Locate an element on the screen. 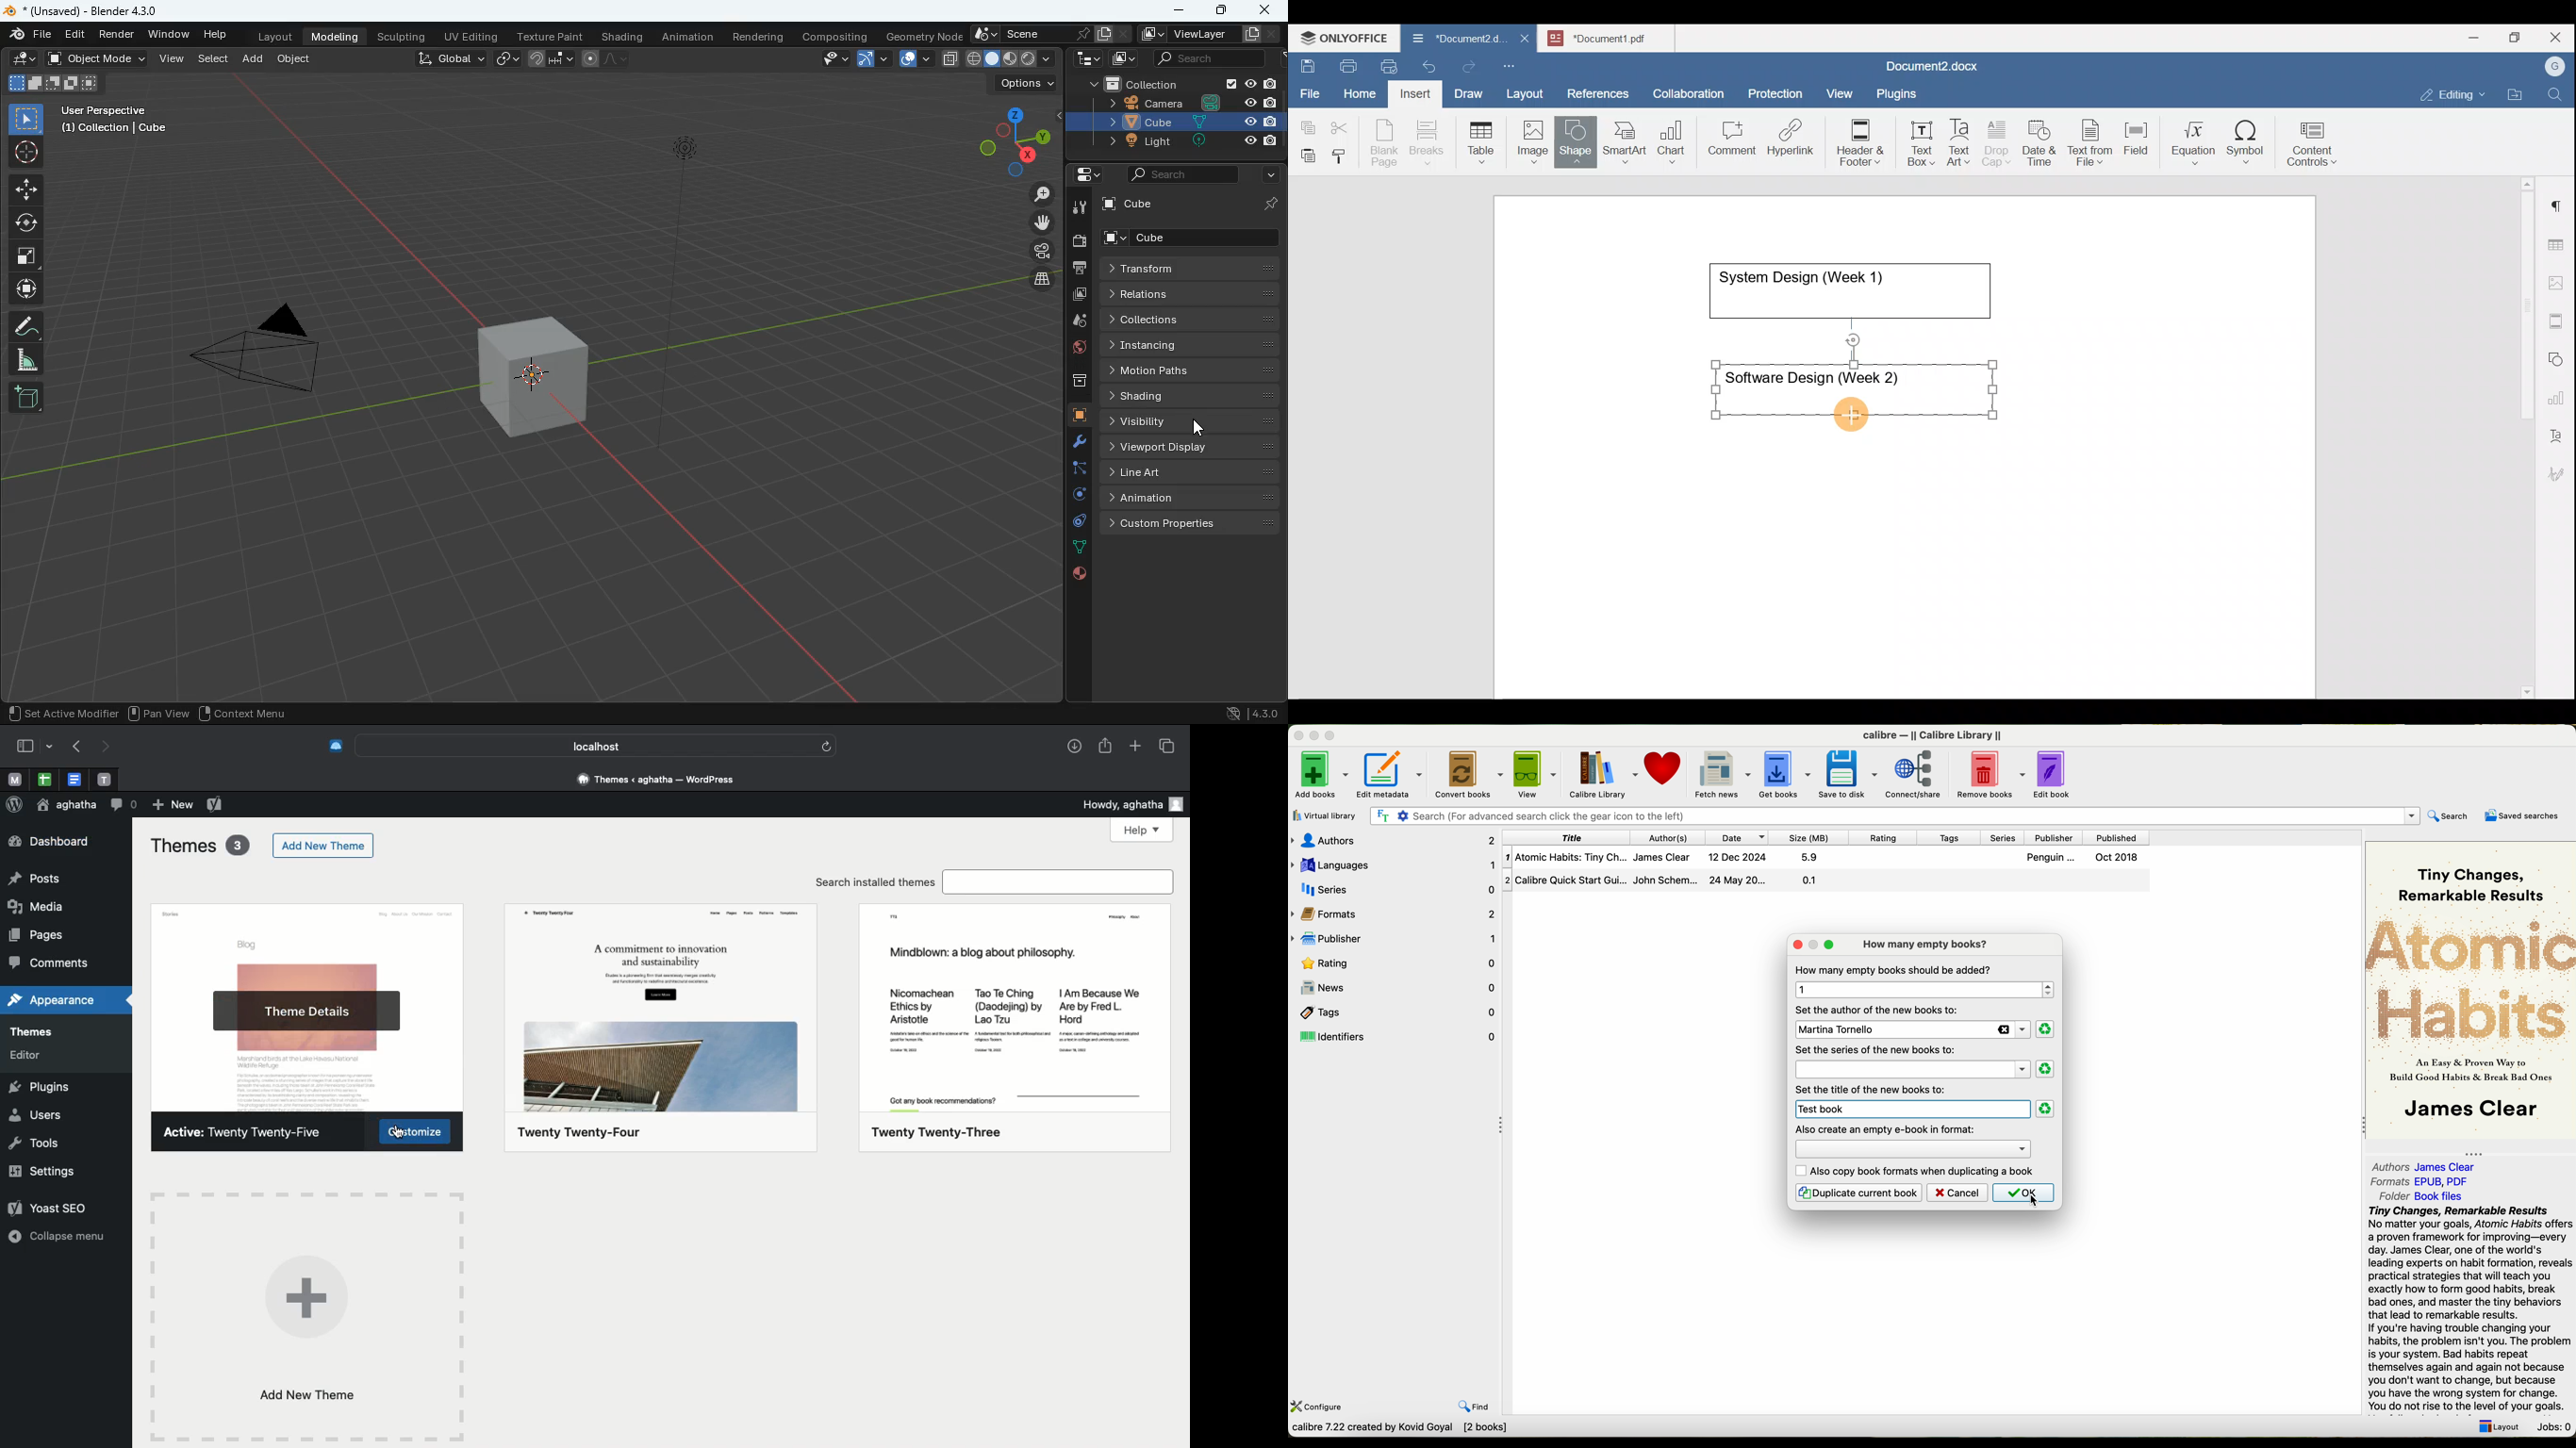 The height and width of the screenshot is (1456, 2576). saved searches is located at coordinates (2521, 815).